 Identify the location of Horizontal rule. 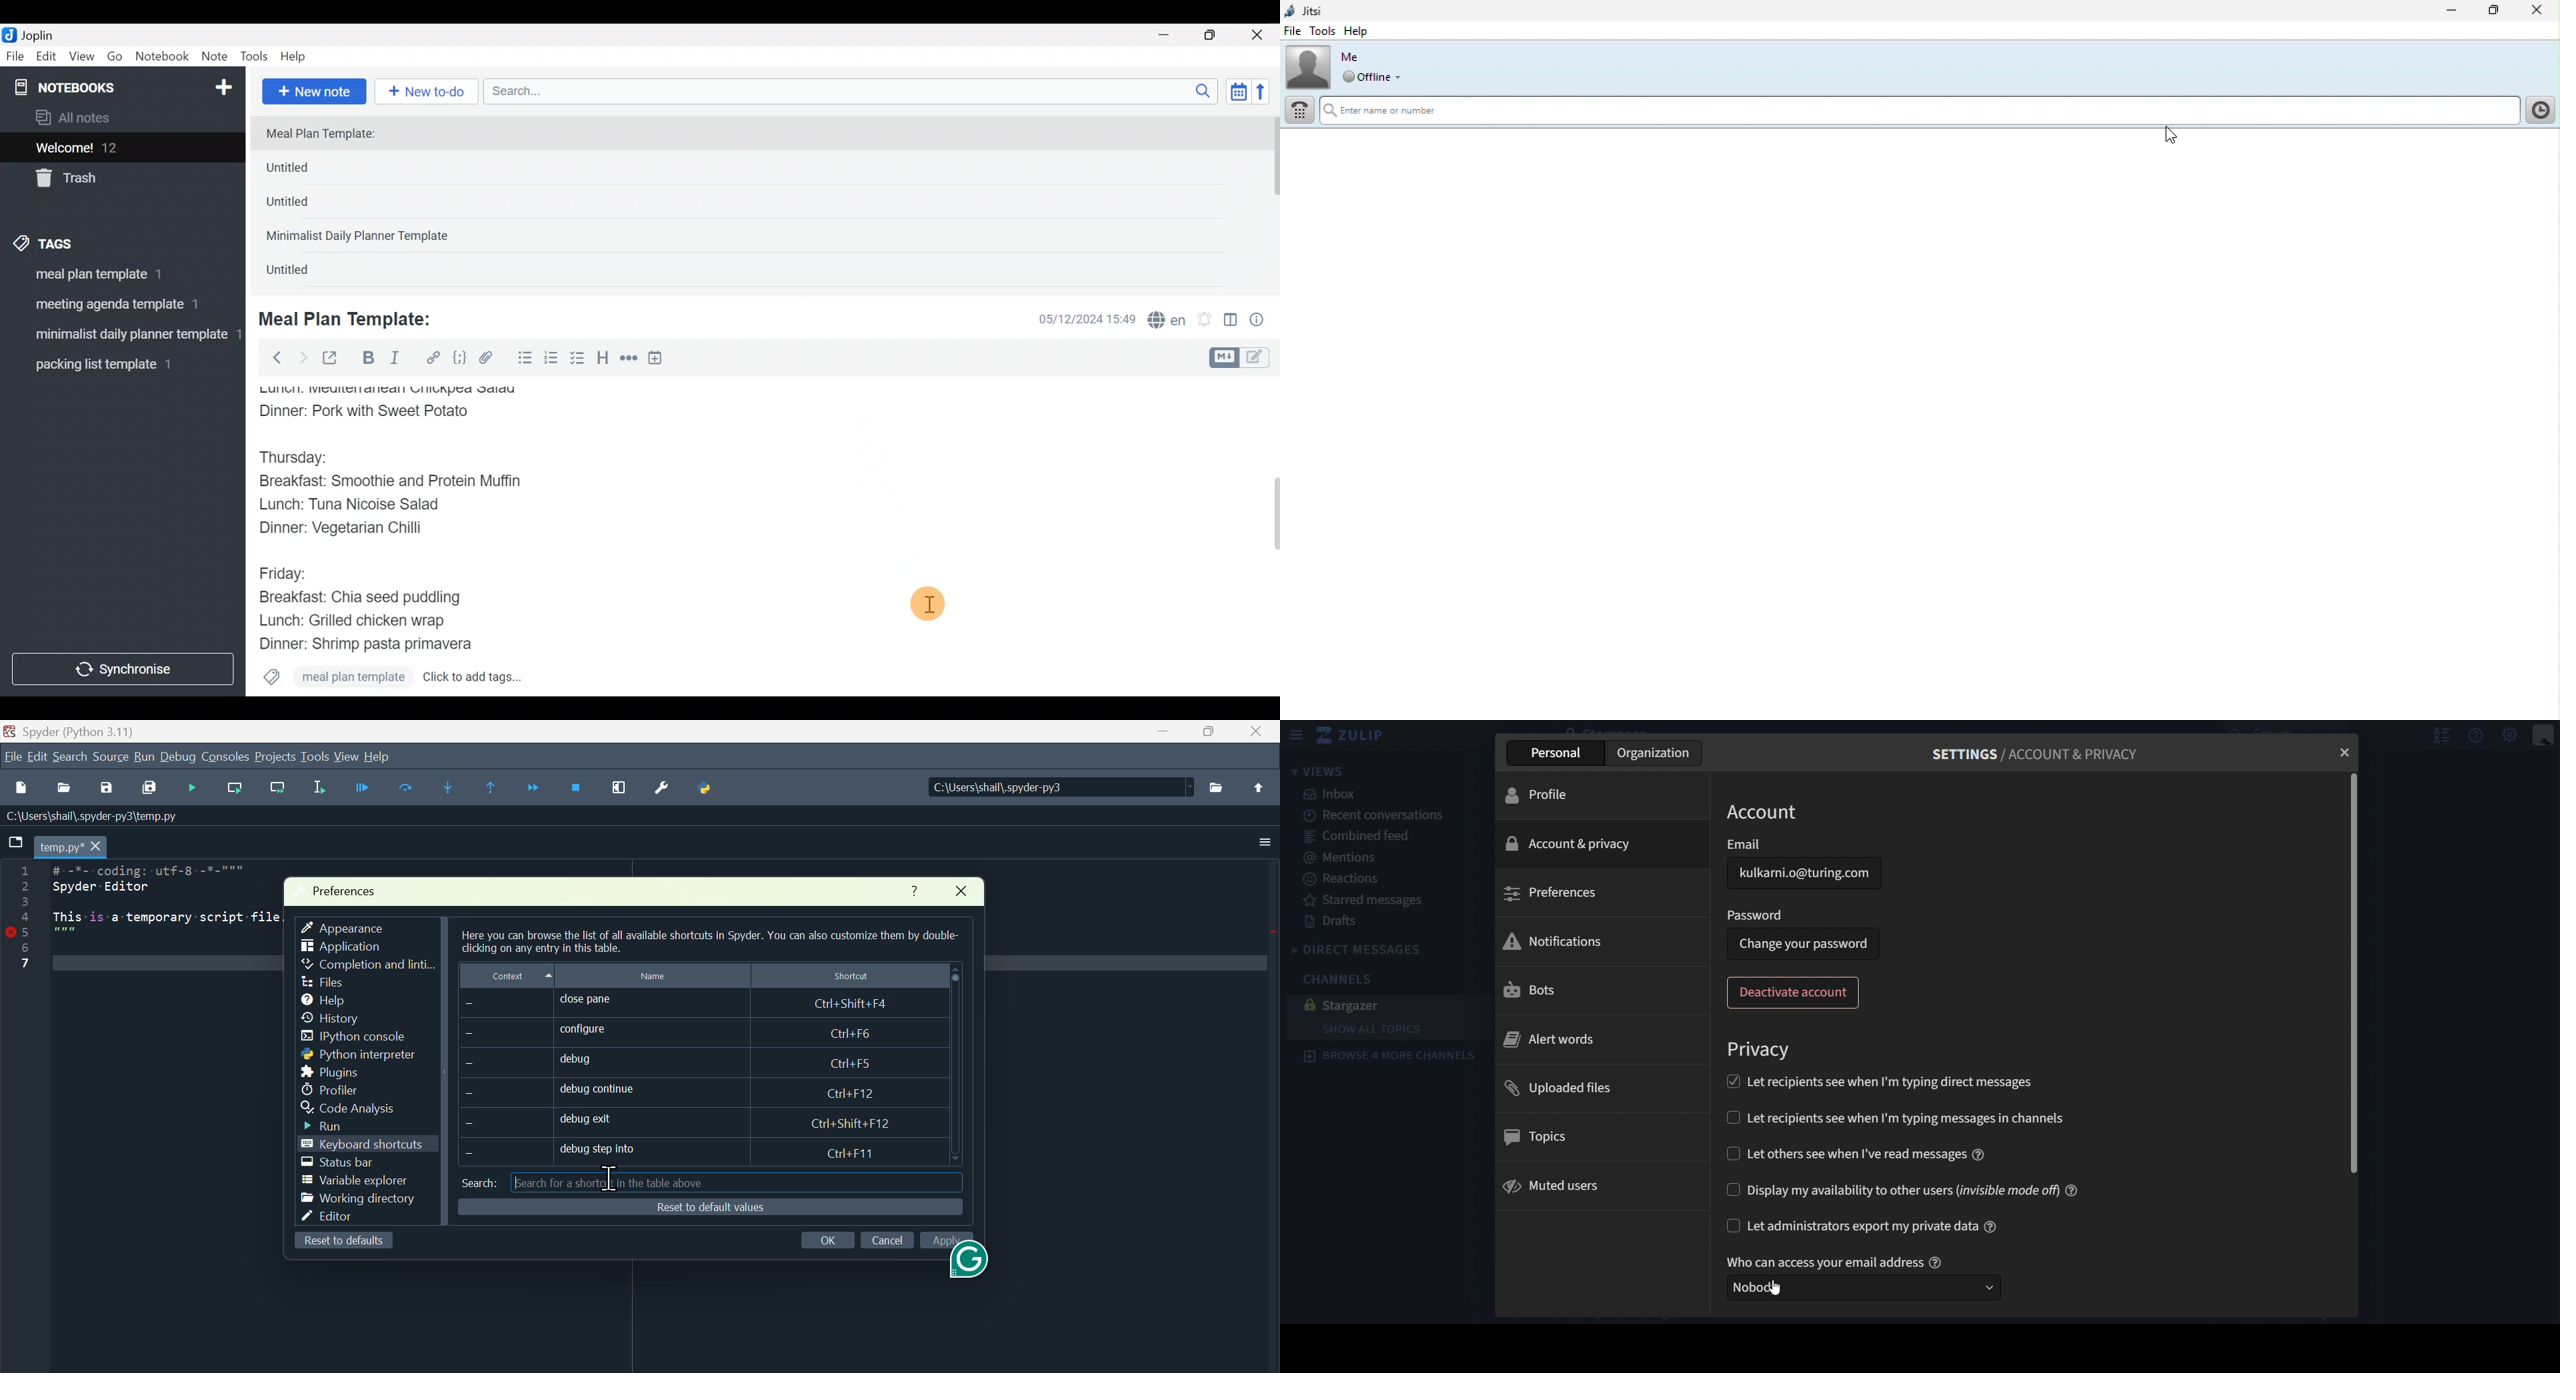
(629, 359).